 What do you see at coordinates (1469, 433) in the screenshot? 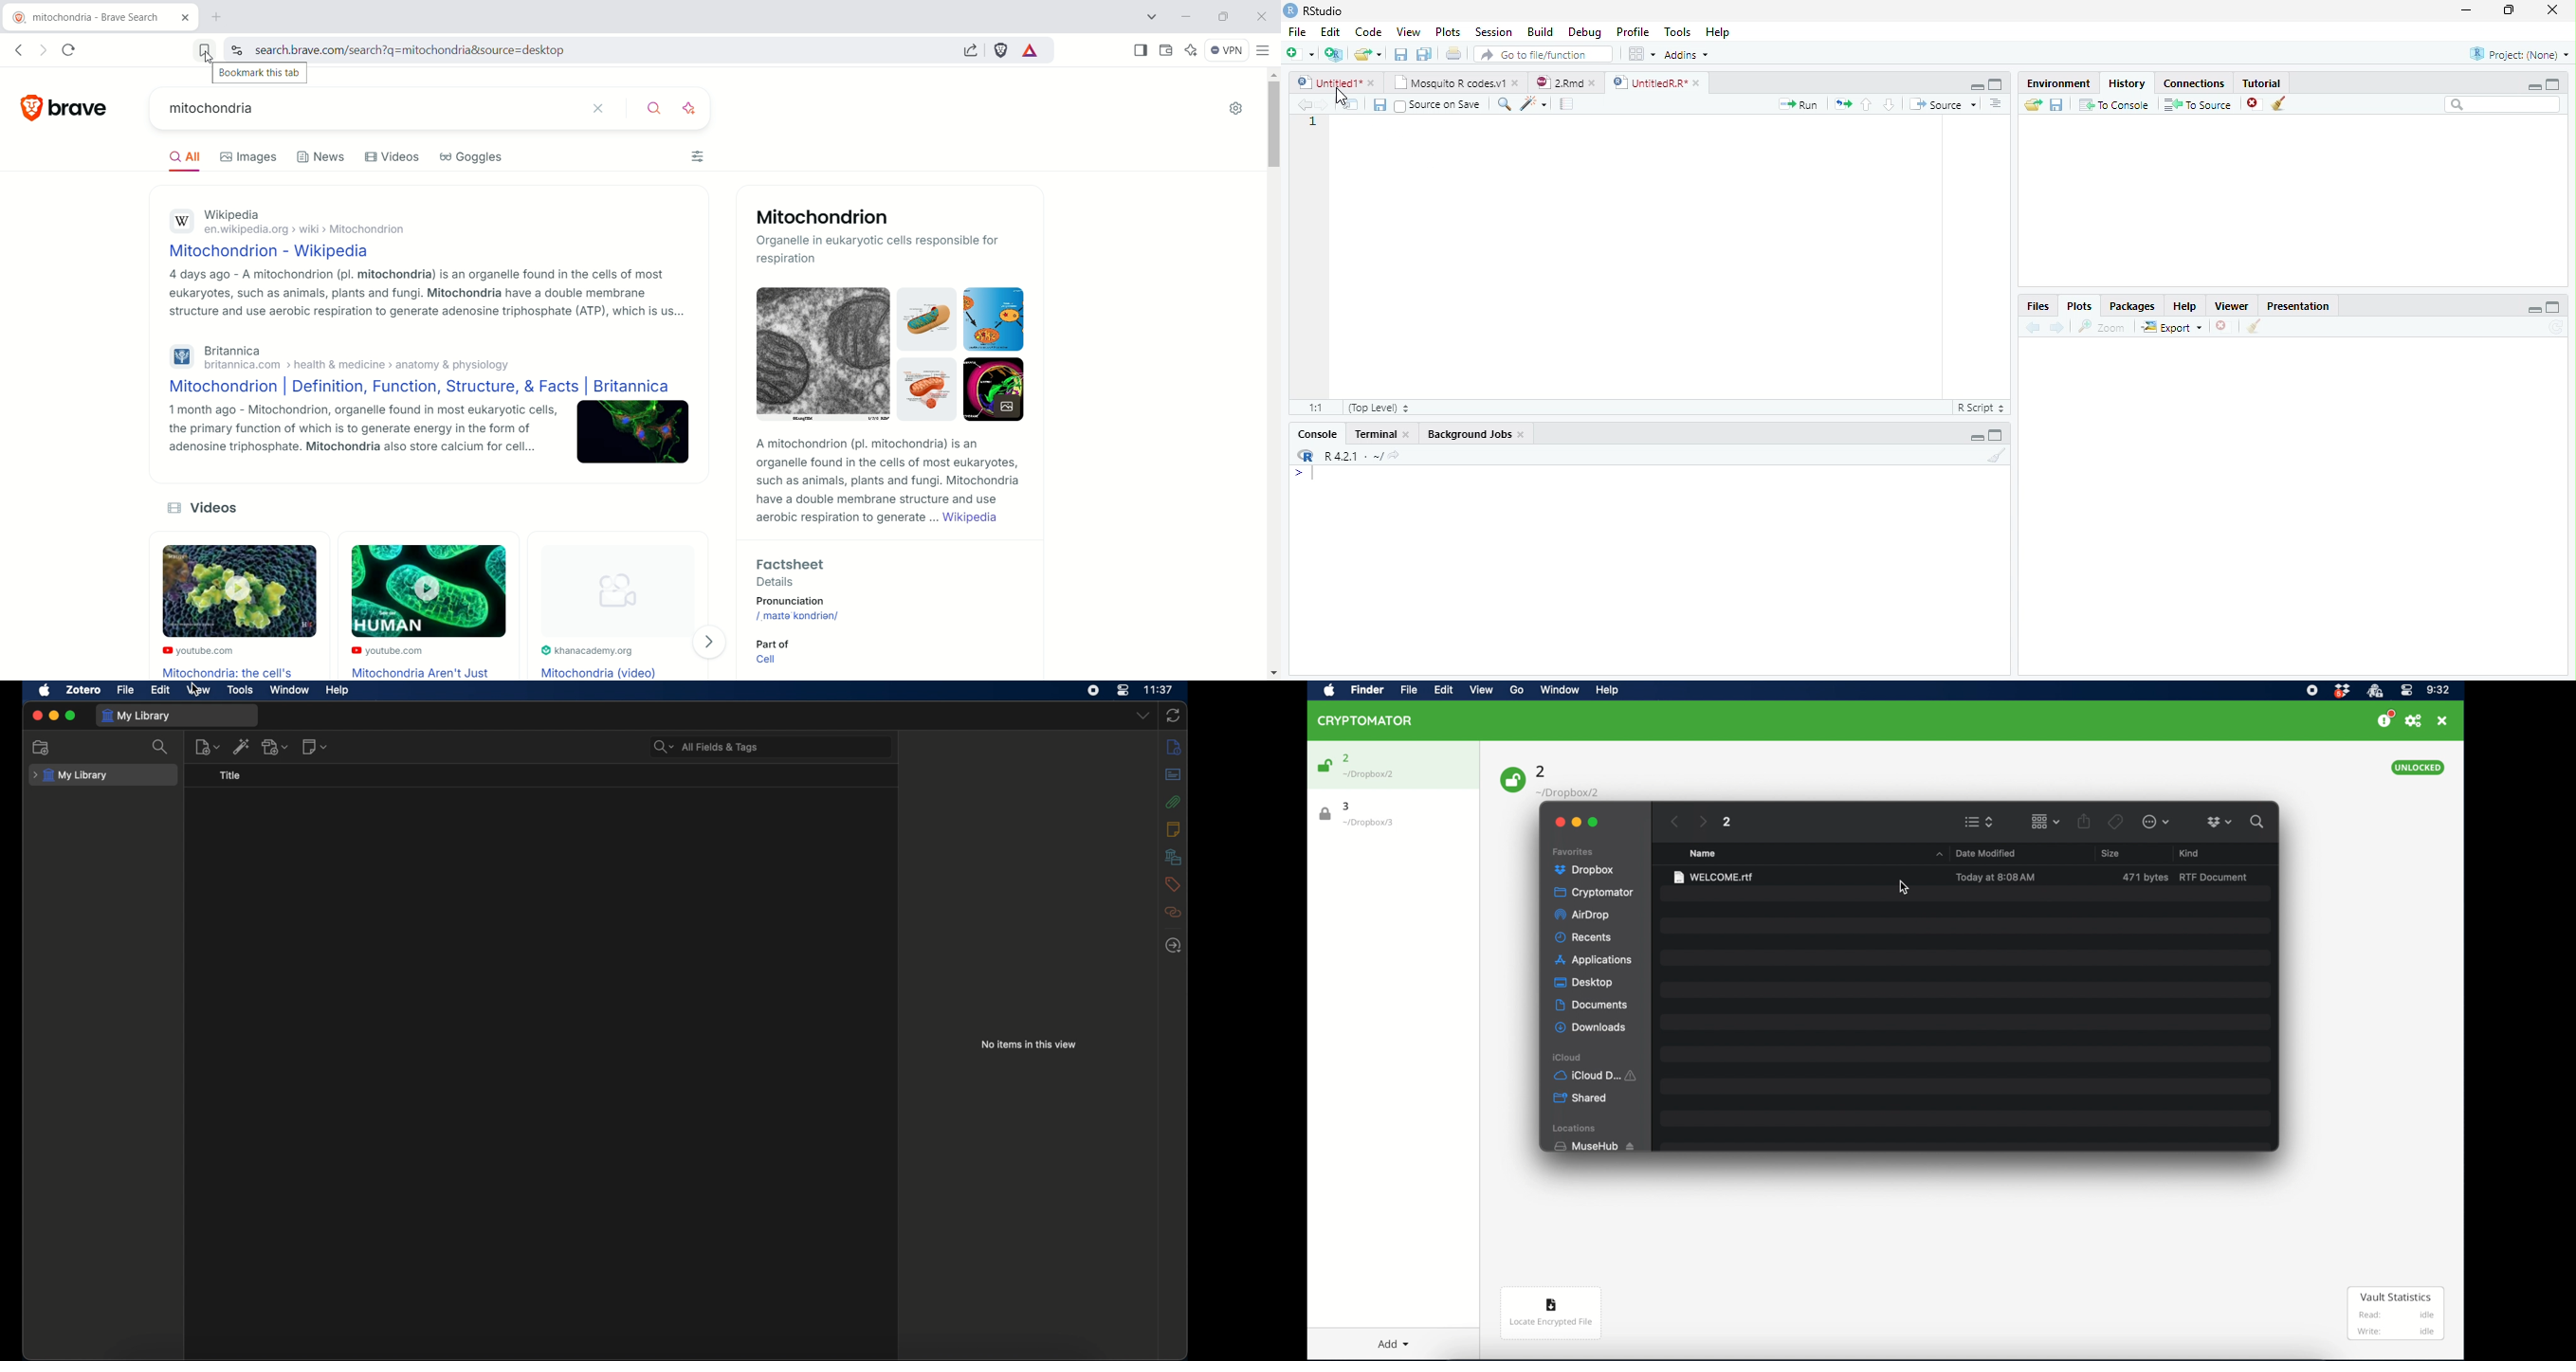
I see `Background Jobs` at bounding box center [1469, 433].